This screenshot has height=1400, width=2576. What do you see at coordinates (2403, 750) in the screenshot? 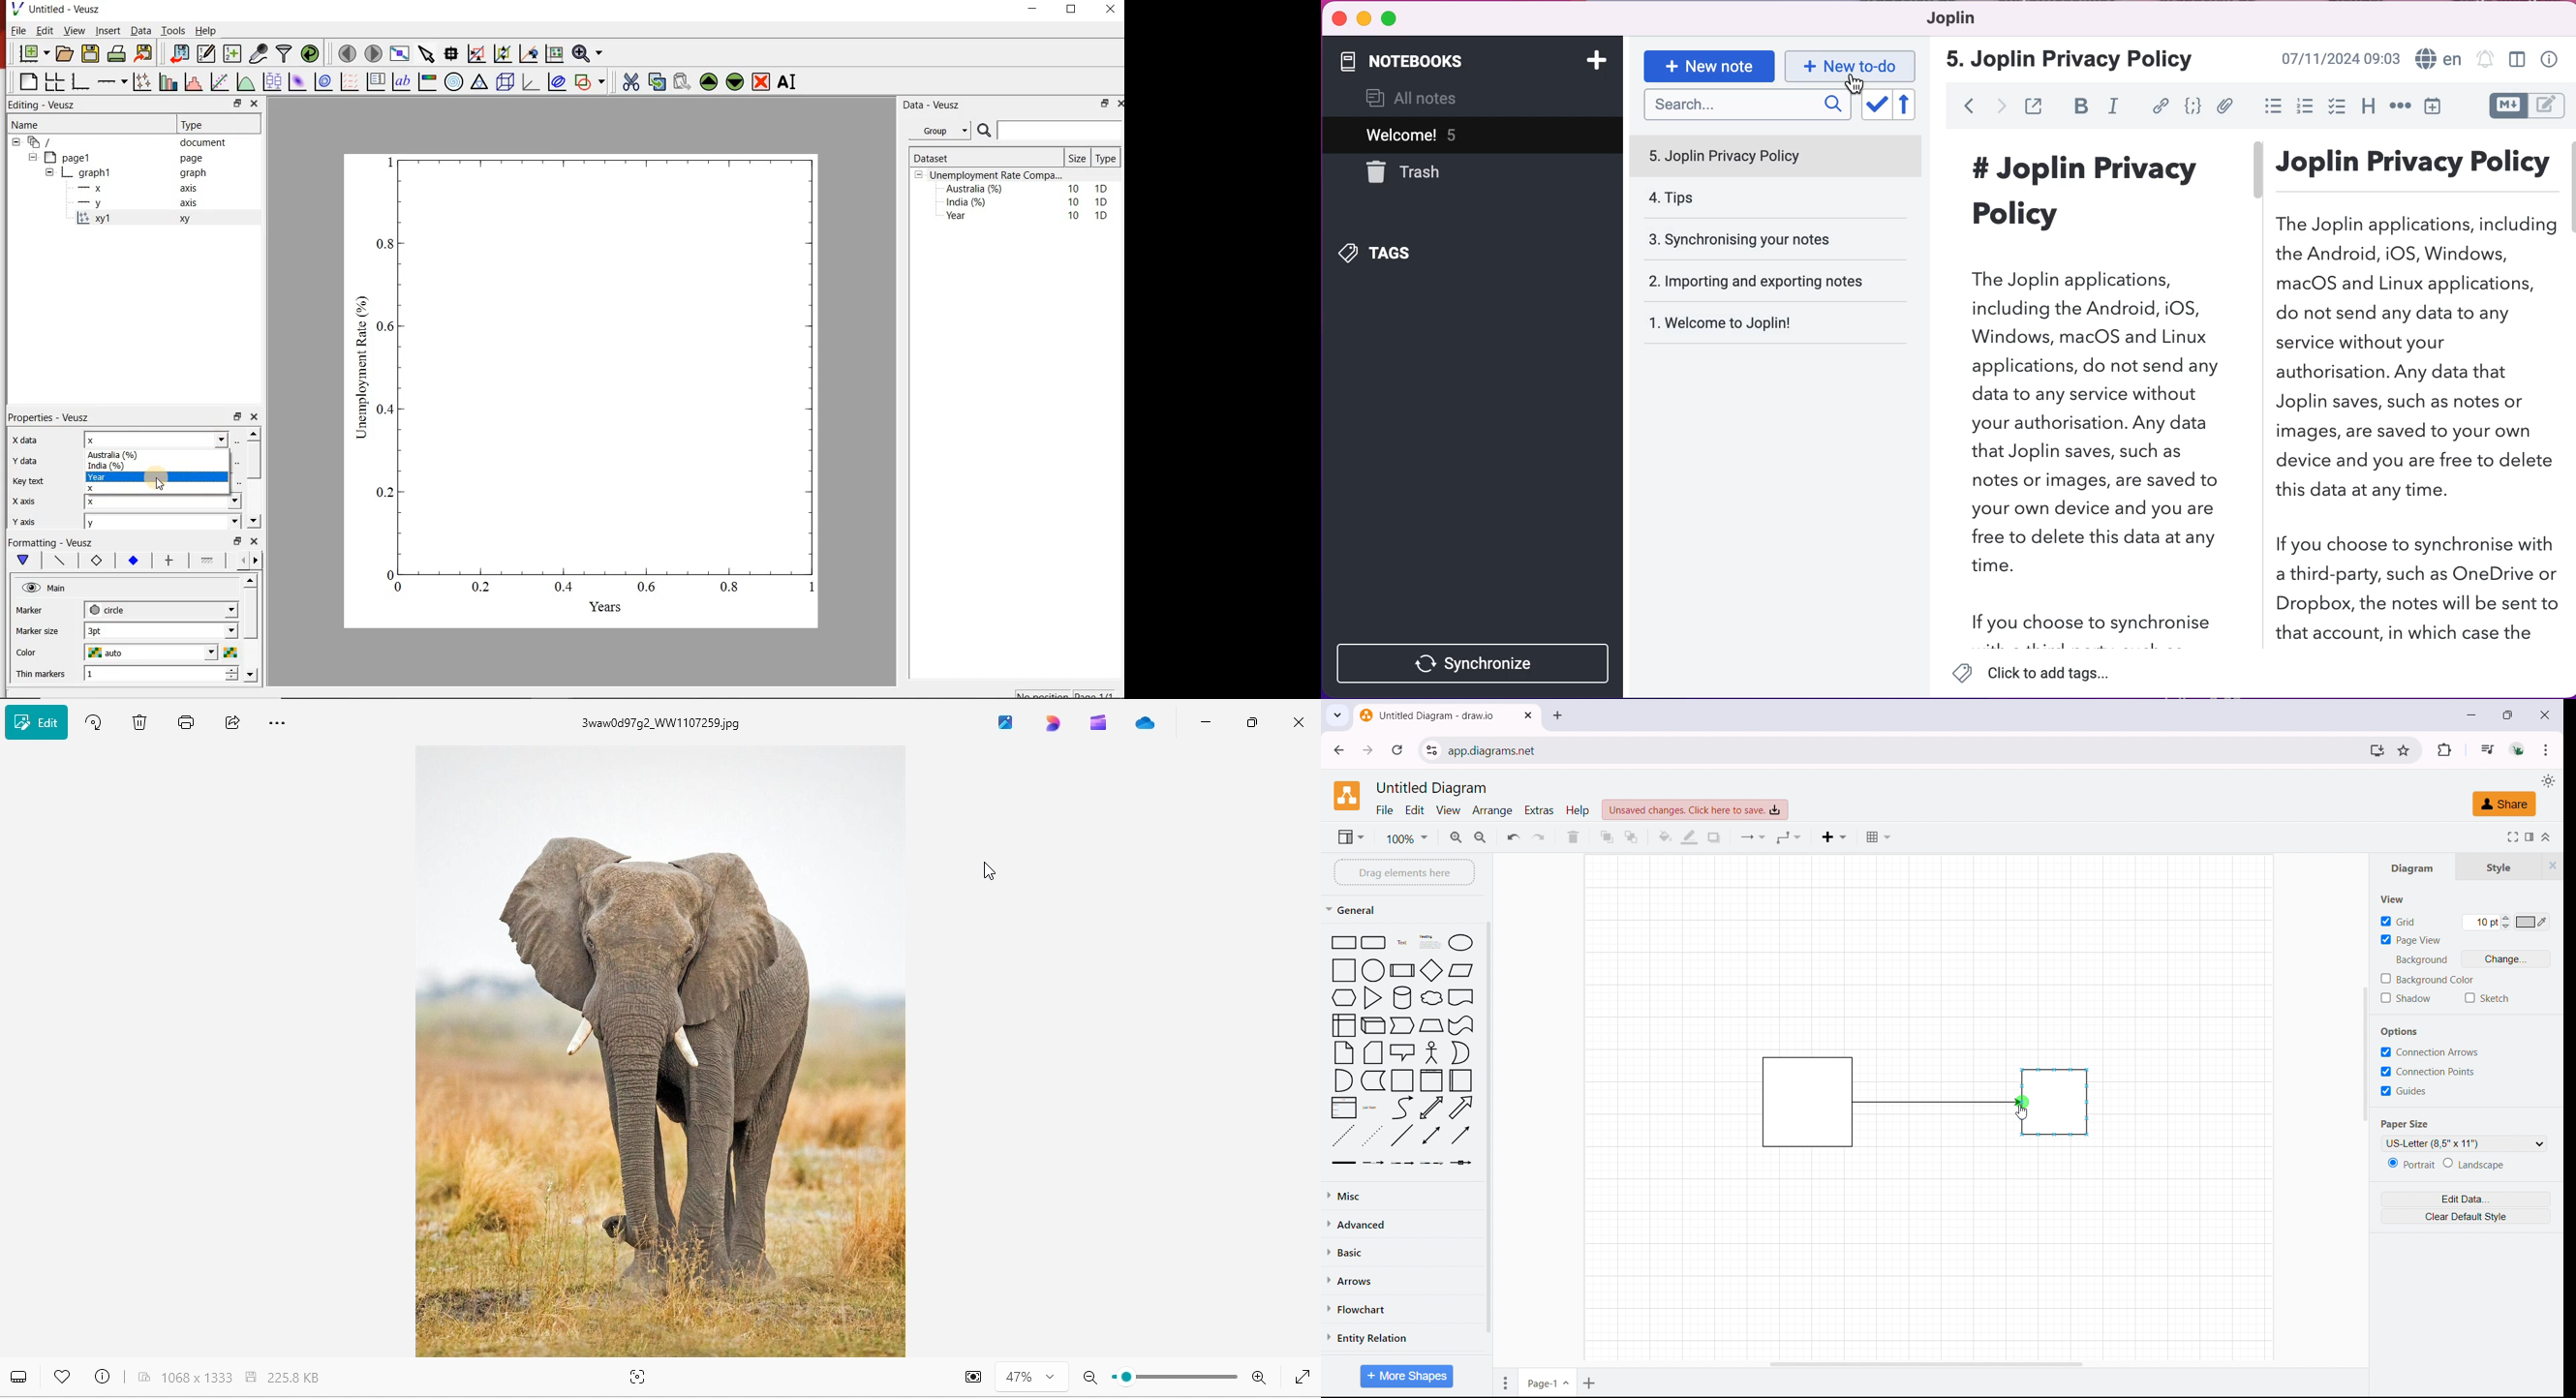
I see `bookmark this tab` at bounding box center [2403, 750].